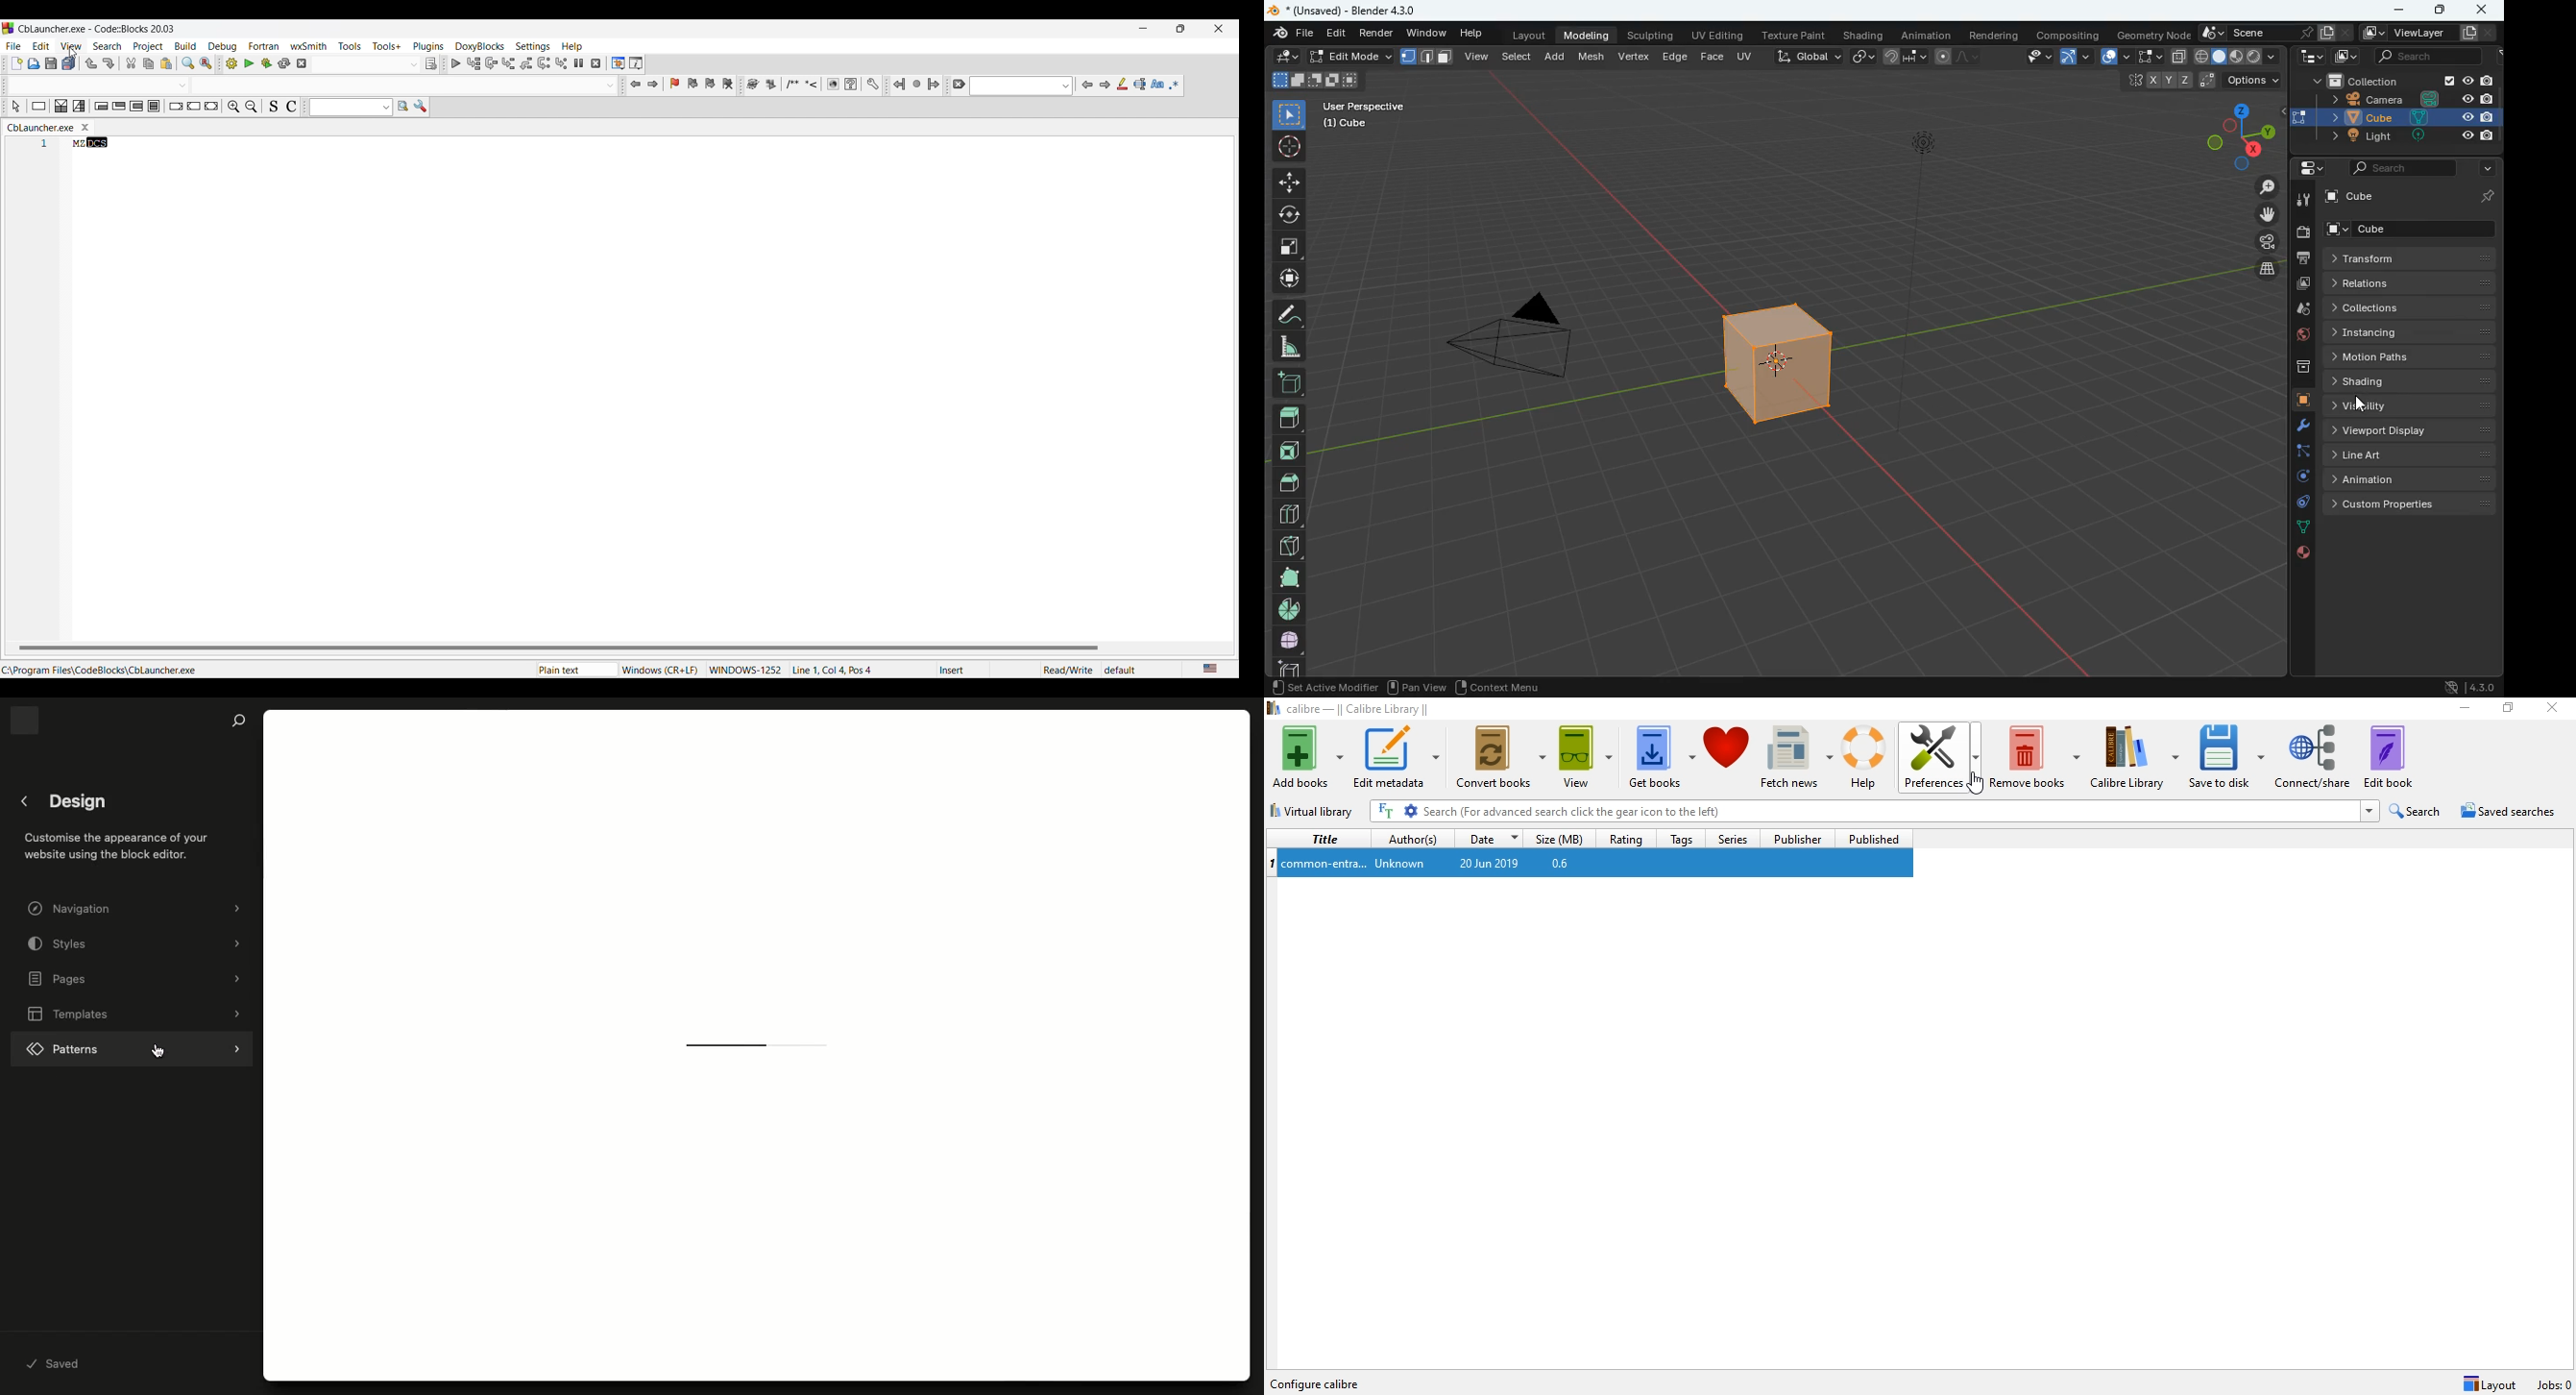 This screenshot has height=1400, width=2576. I want to click on Software logo, so click(8, 28).